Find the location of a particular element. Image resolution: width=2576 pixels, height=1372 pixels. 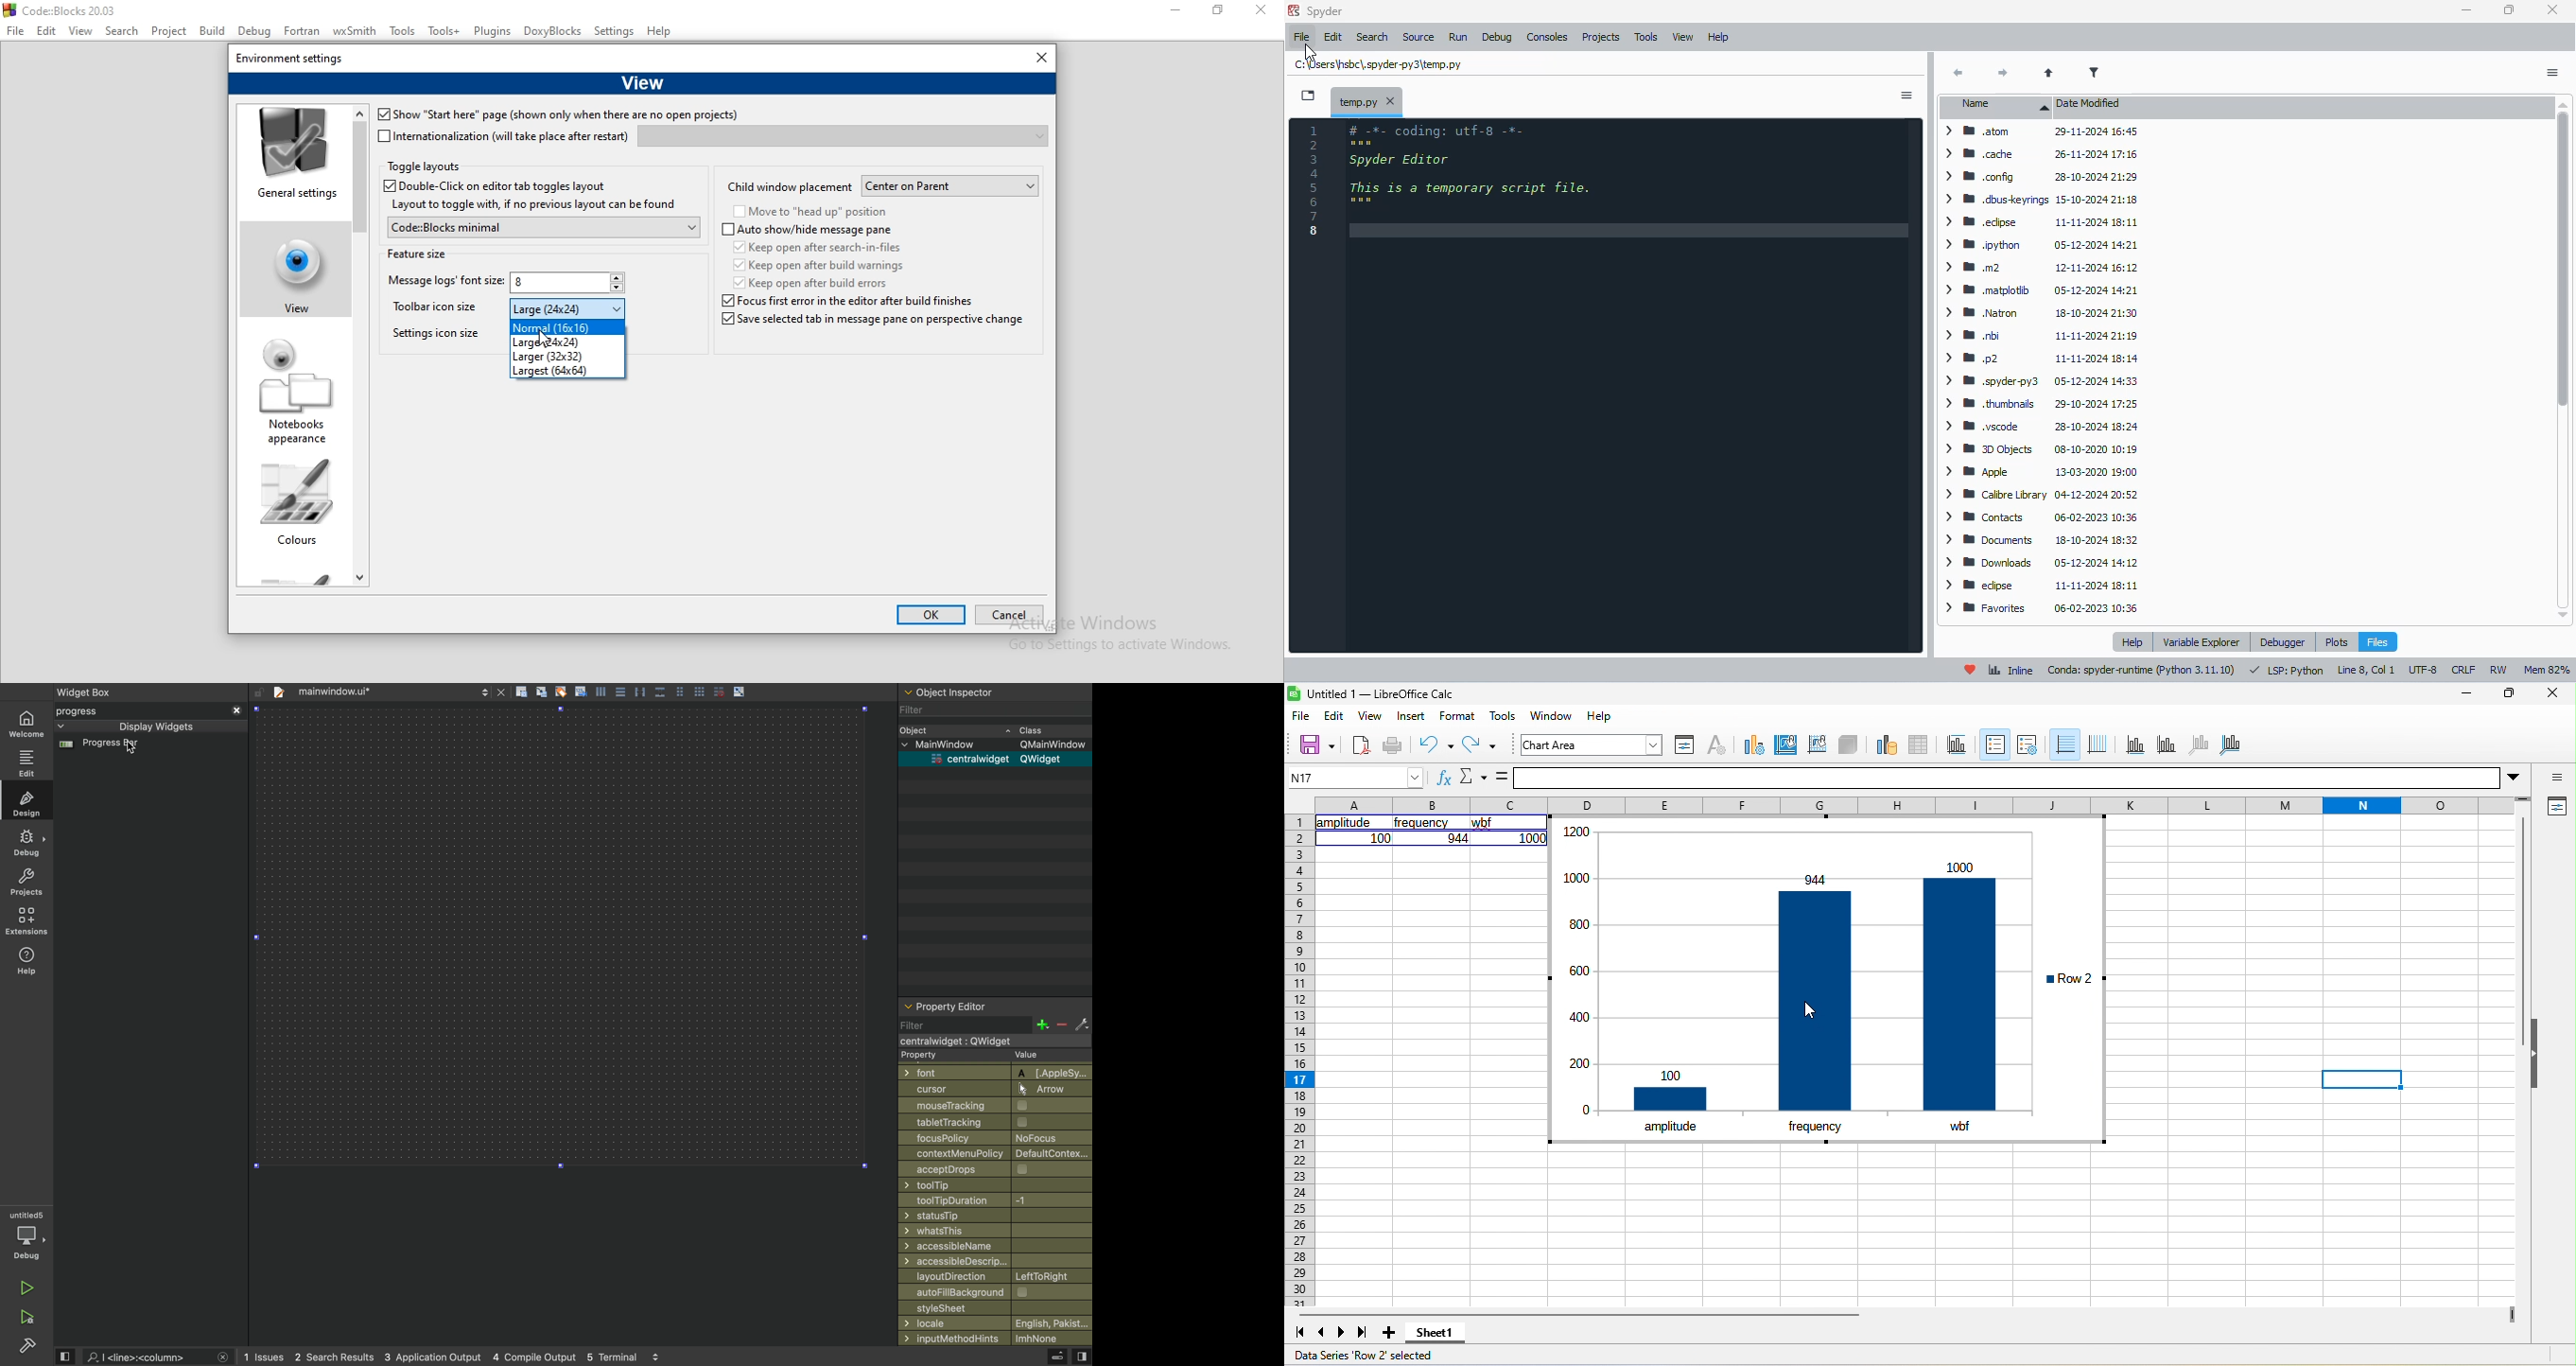

maximize is located at coordinates (2511, 9).